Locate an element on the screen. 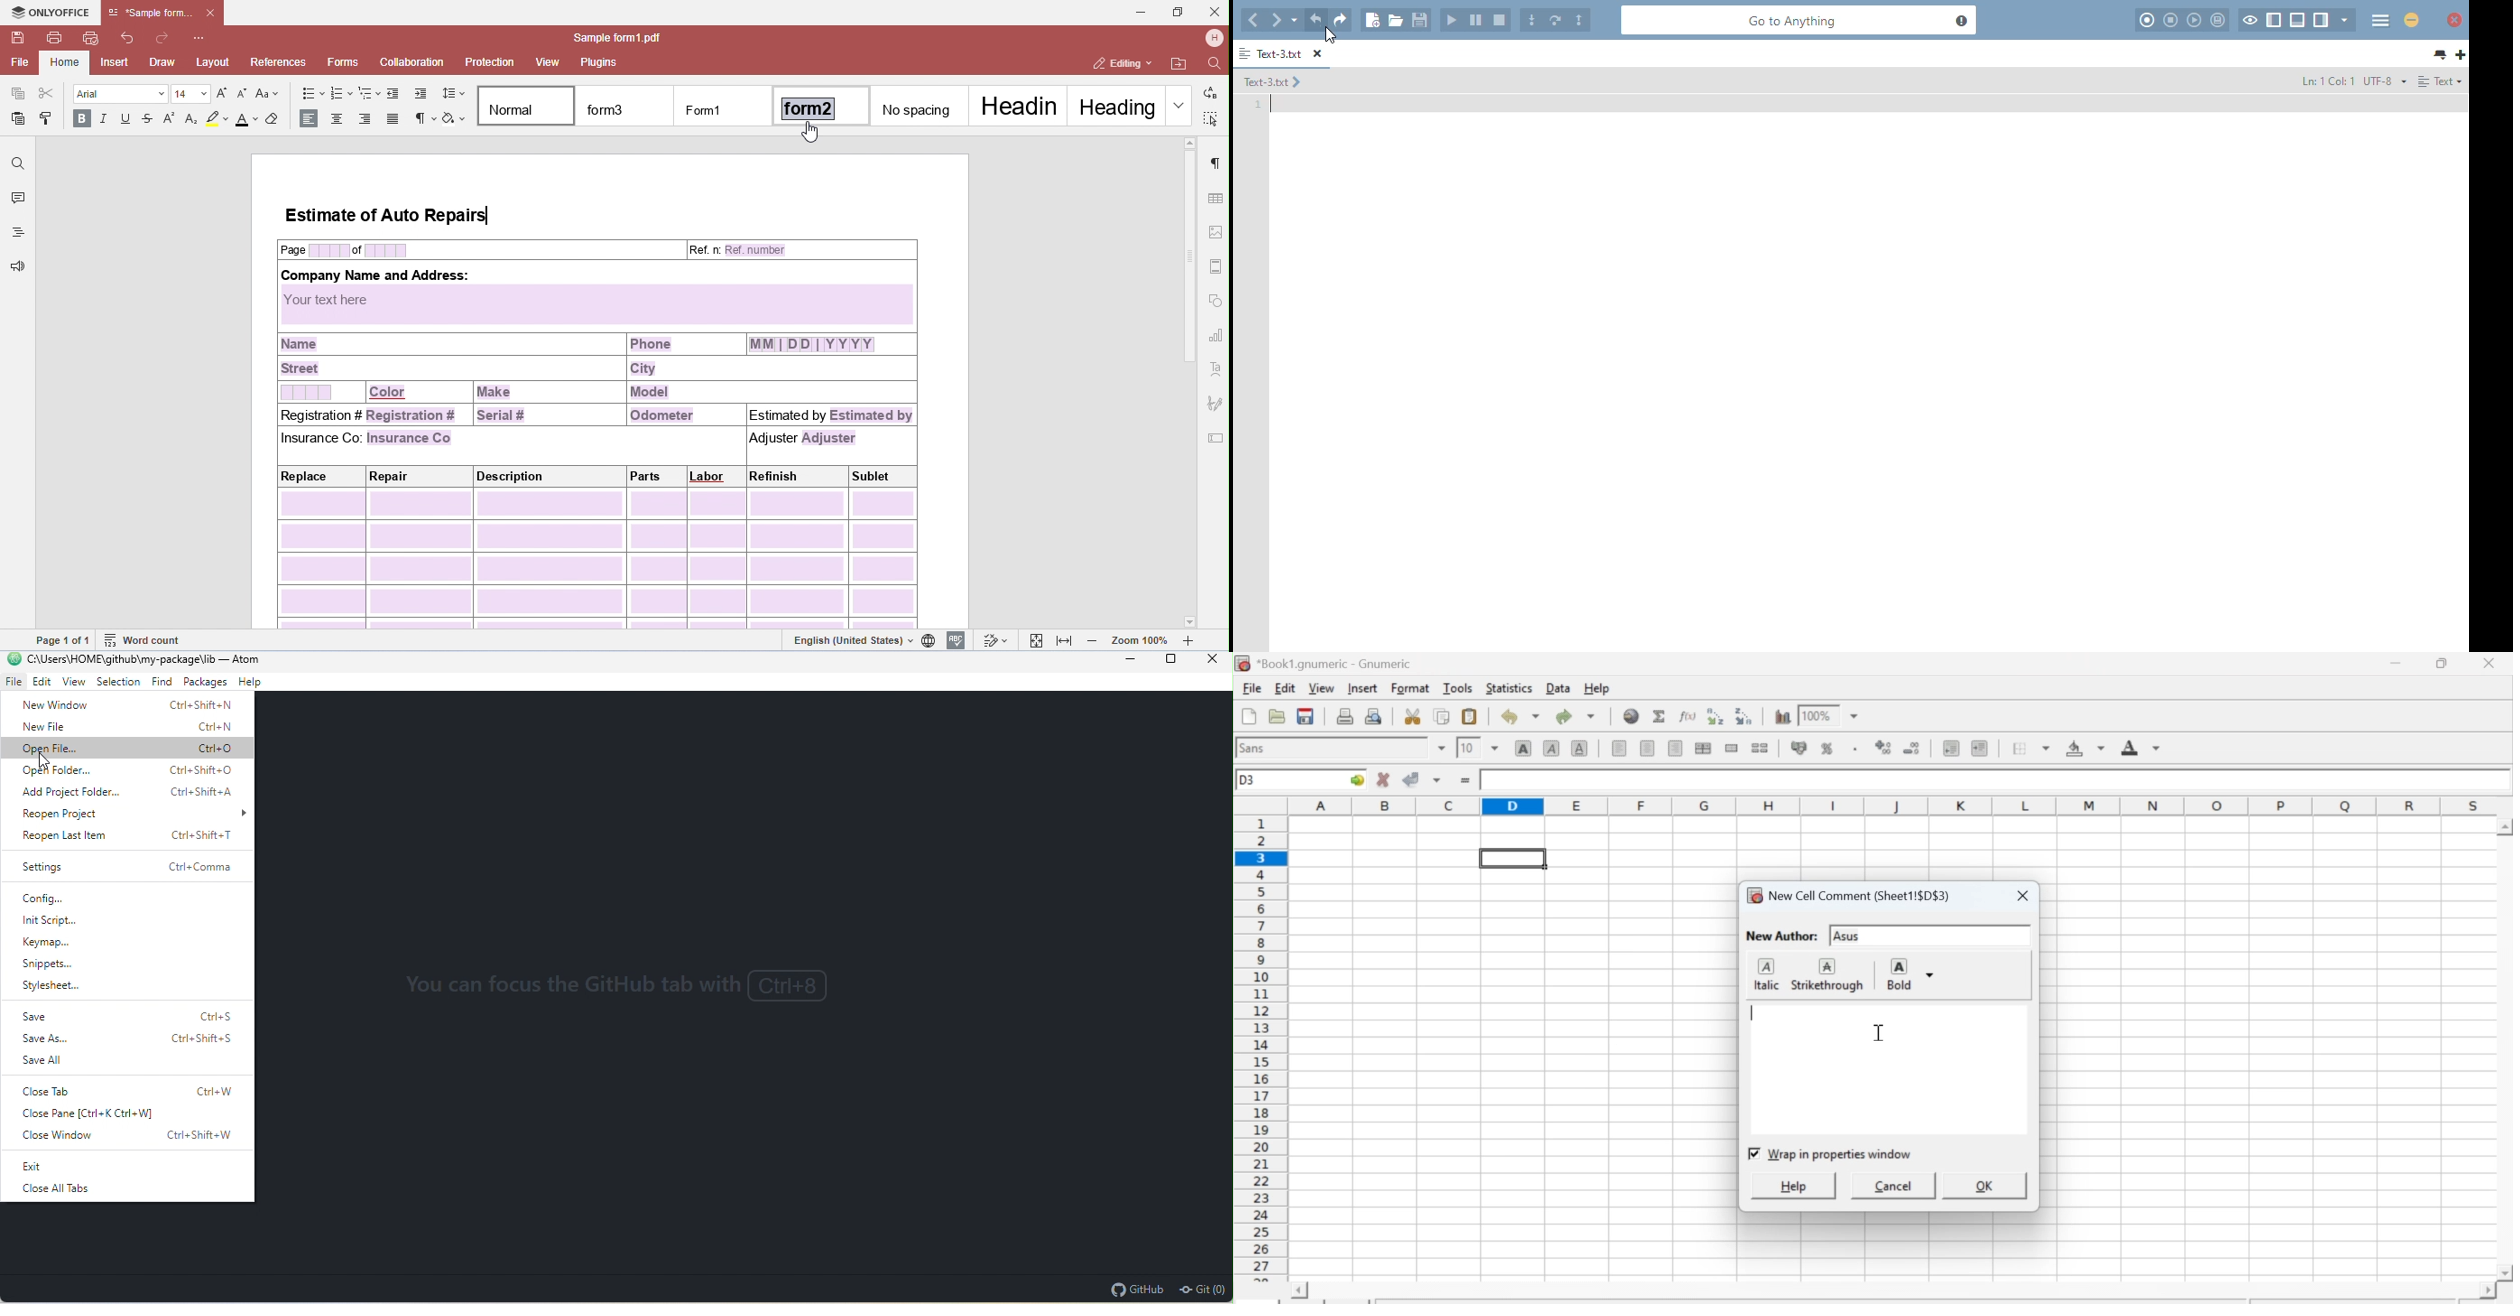  numbering column is located at coordinates (1263, 1048).